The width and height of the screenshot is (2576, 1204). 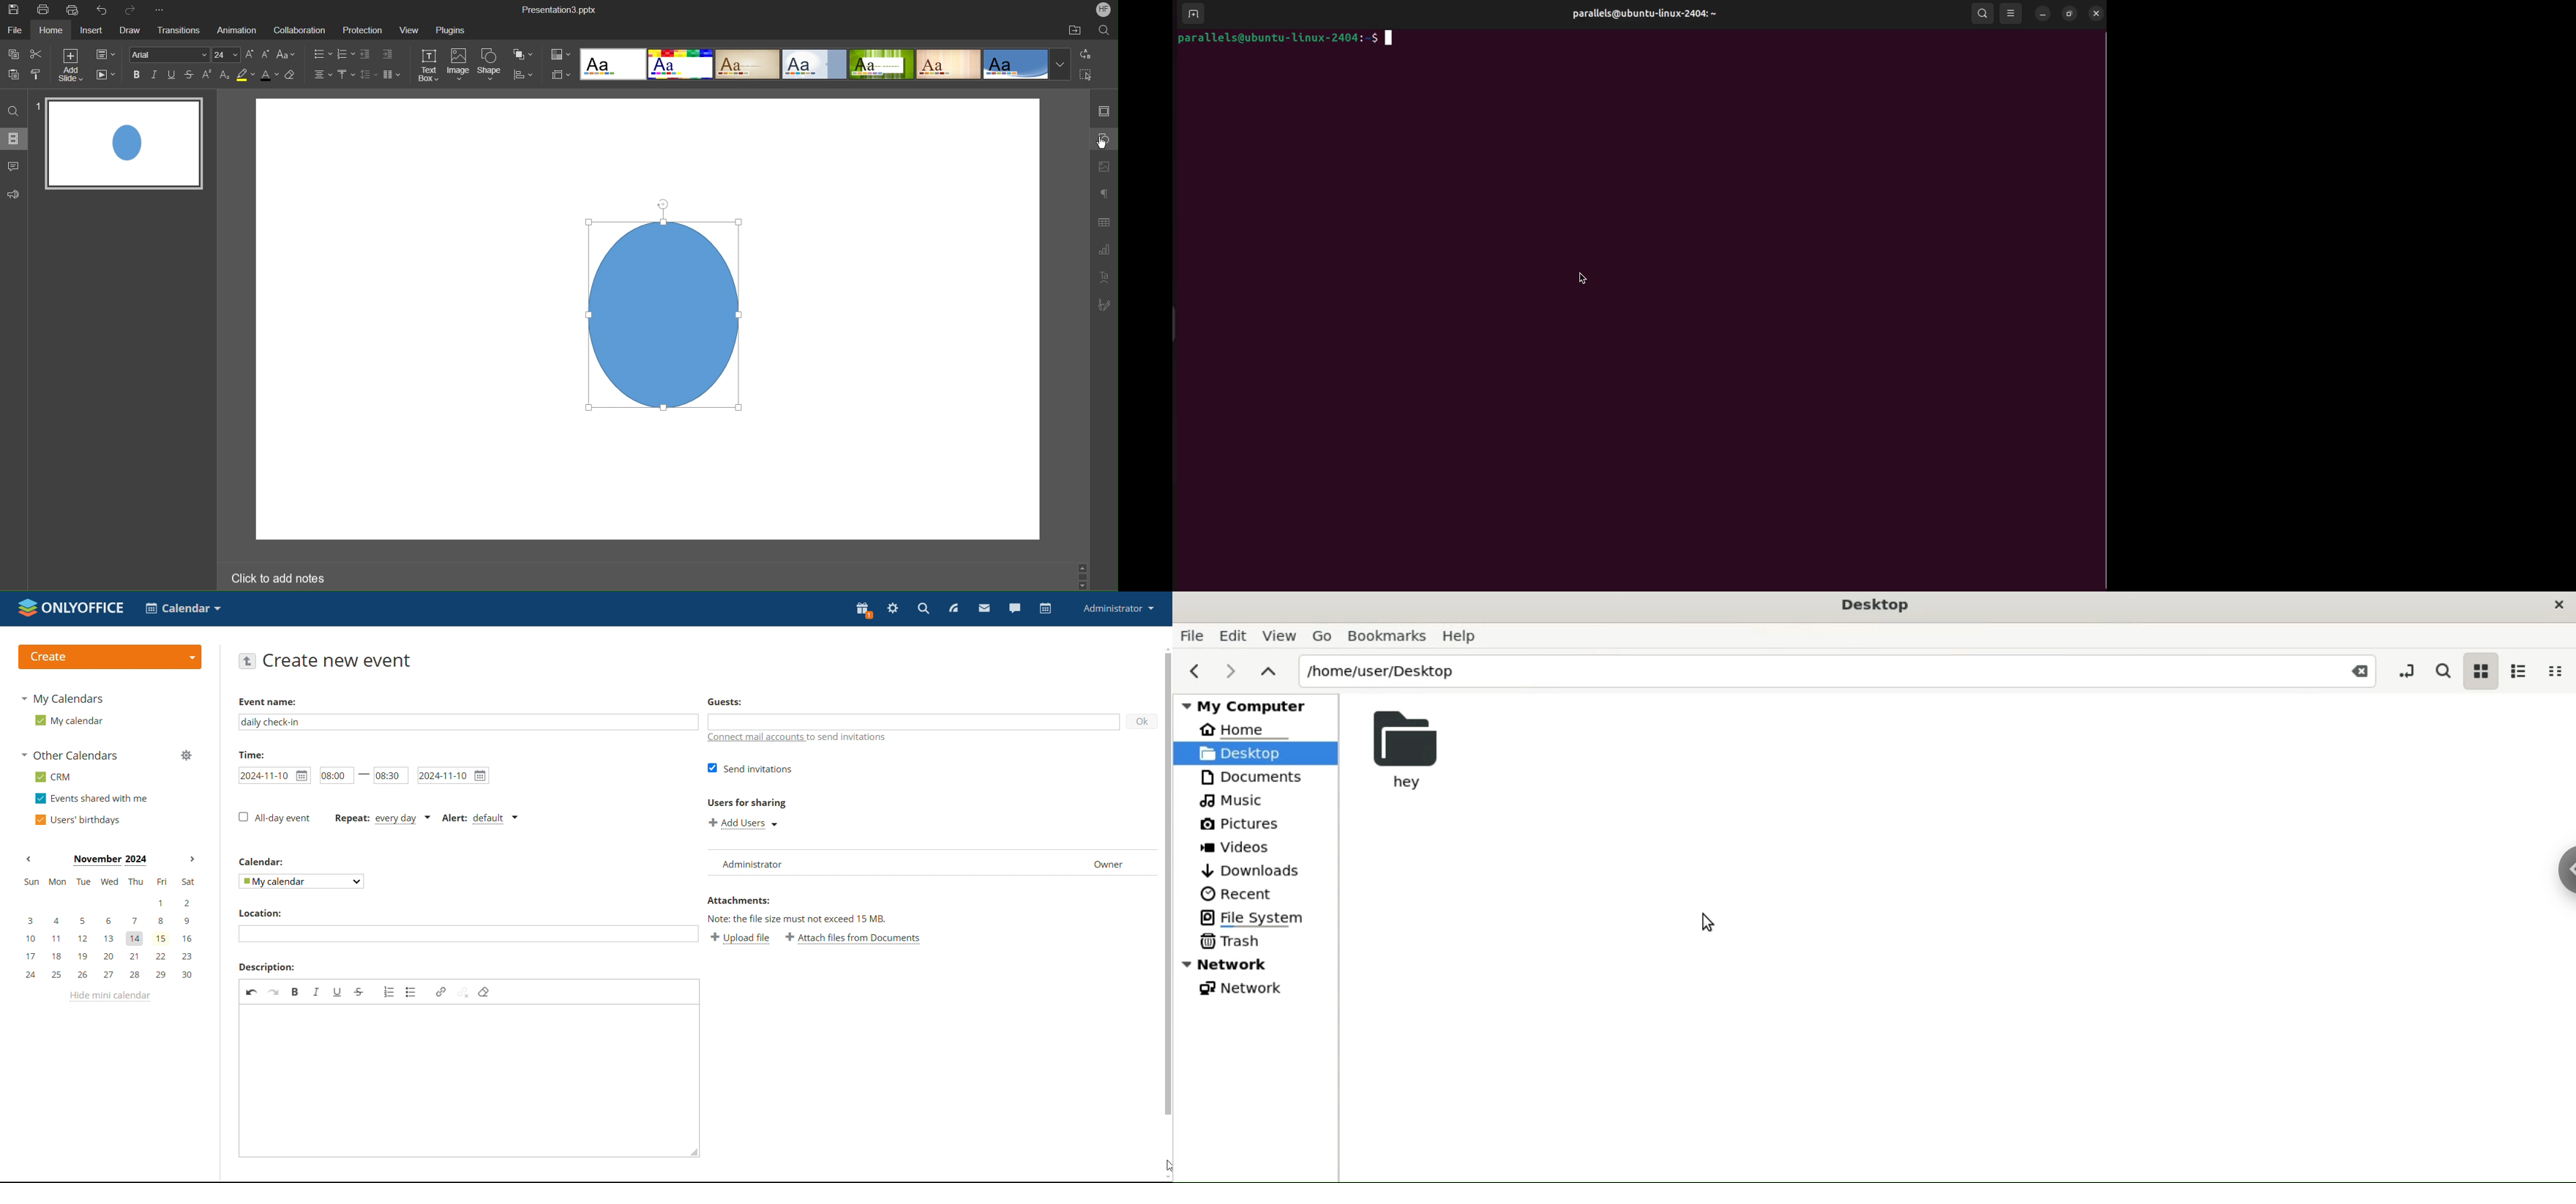 What do you see at coordinates (15, 11) in the screenshot?
I see `Save` at bounding box center [15, 11].